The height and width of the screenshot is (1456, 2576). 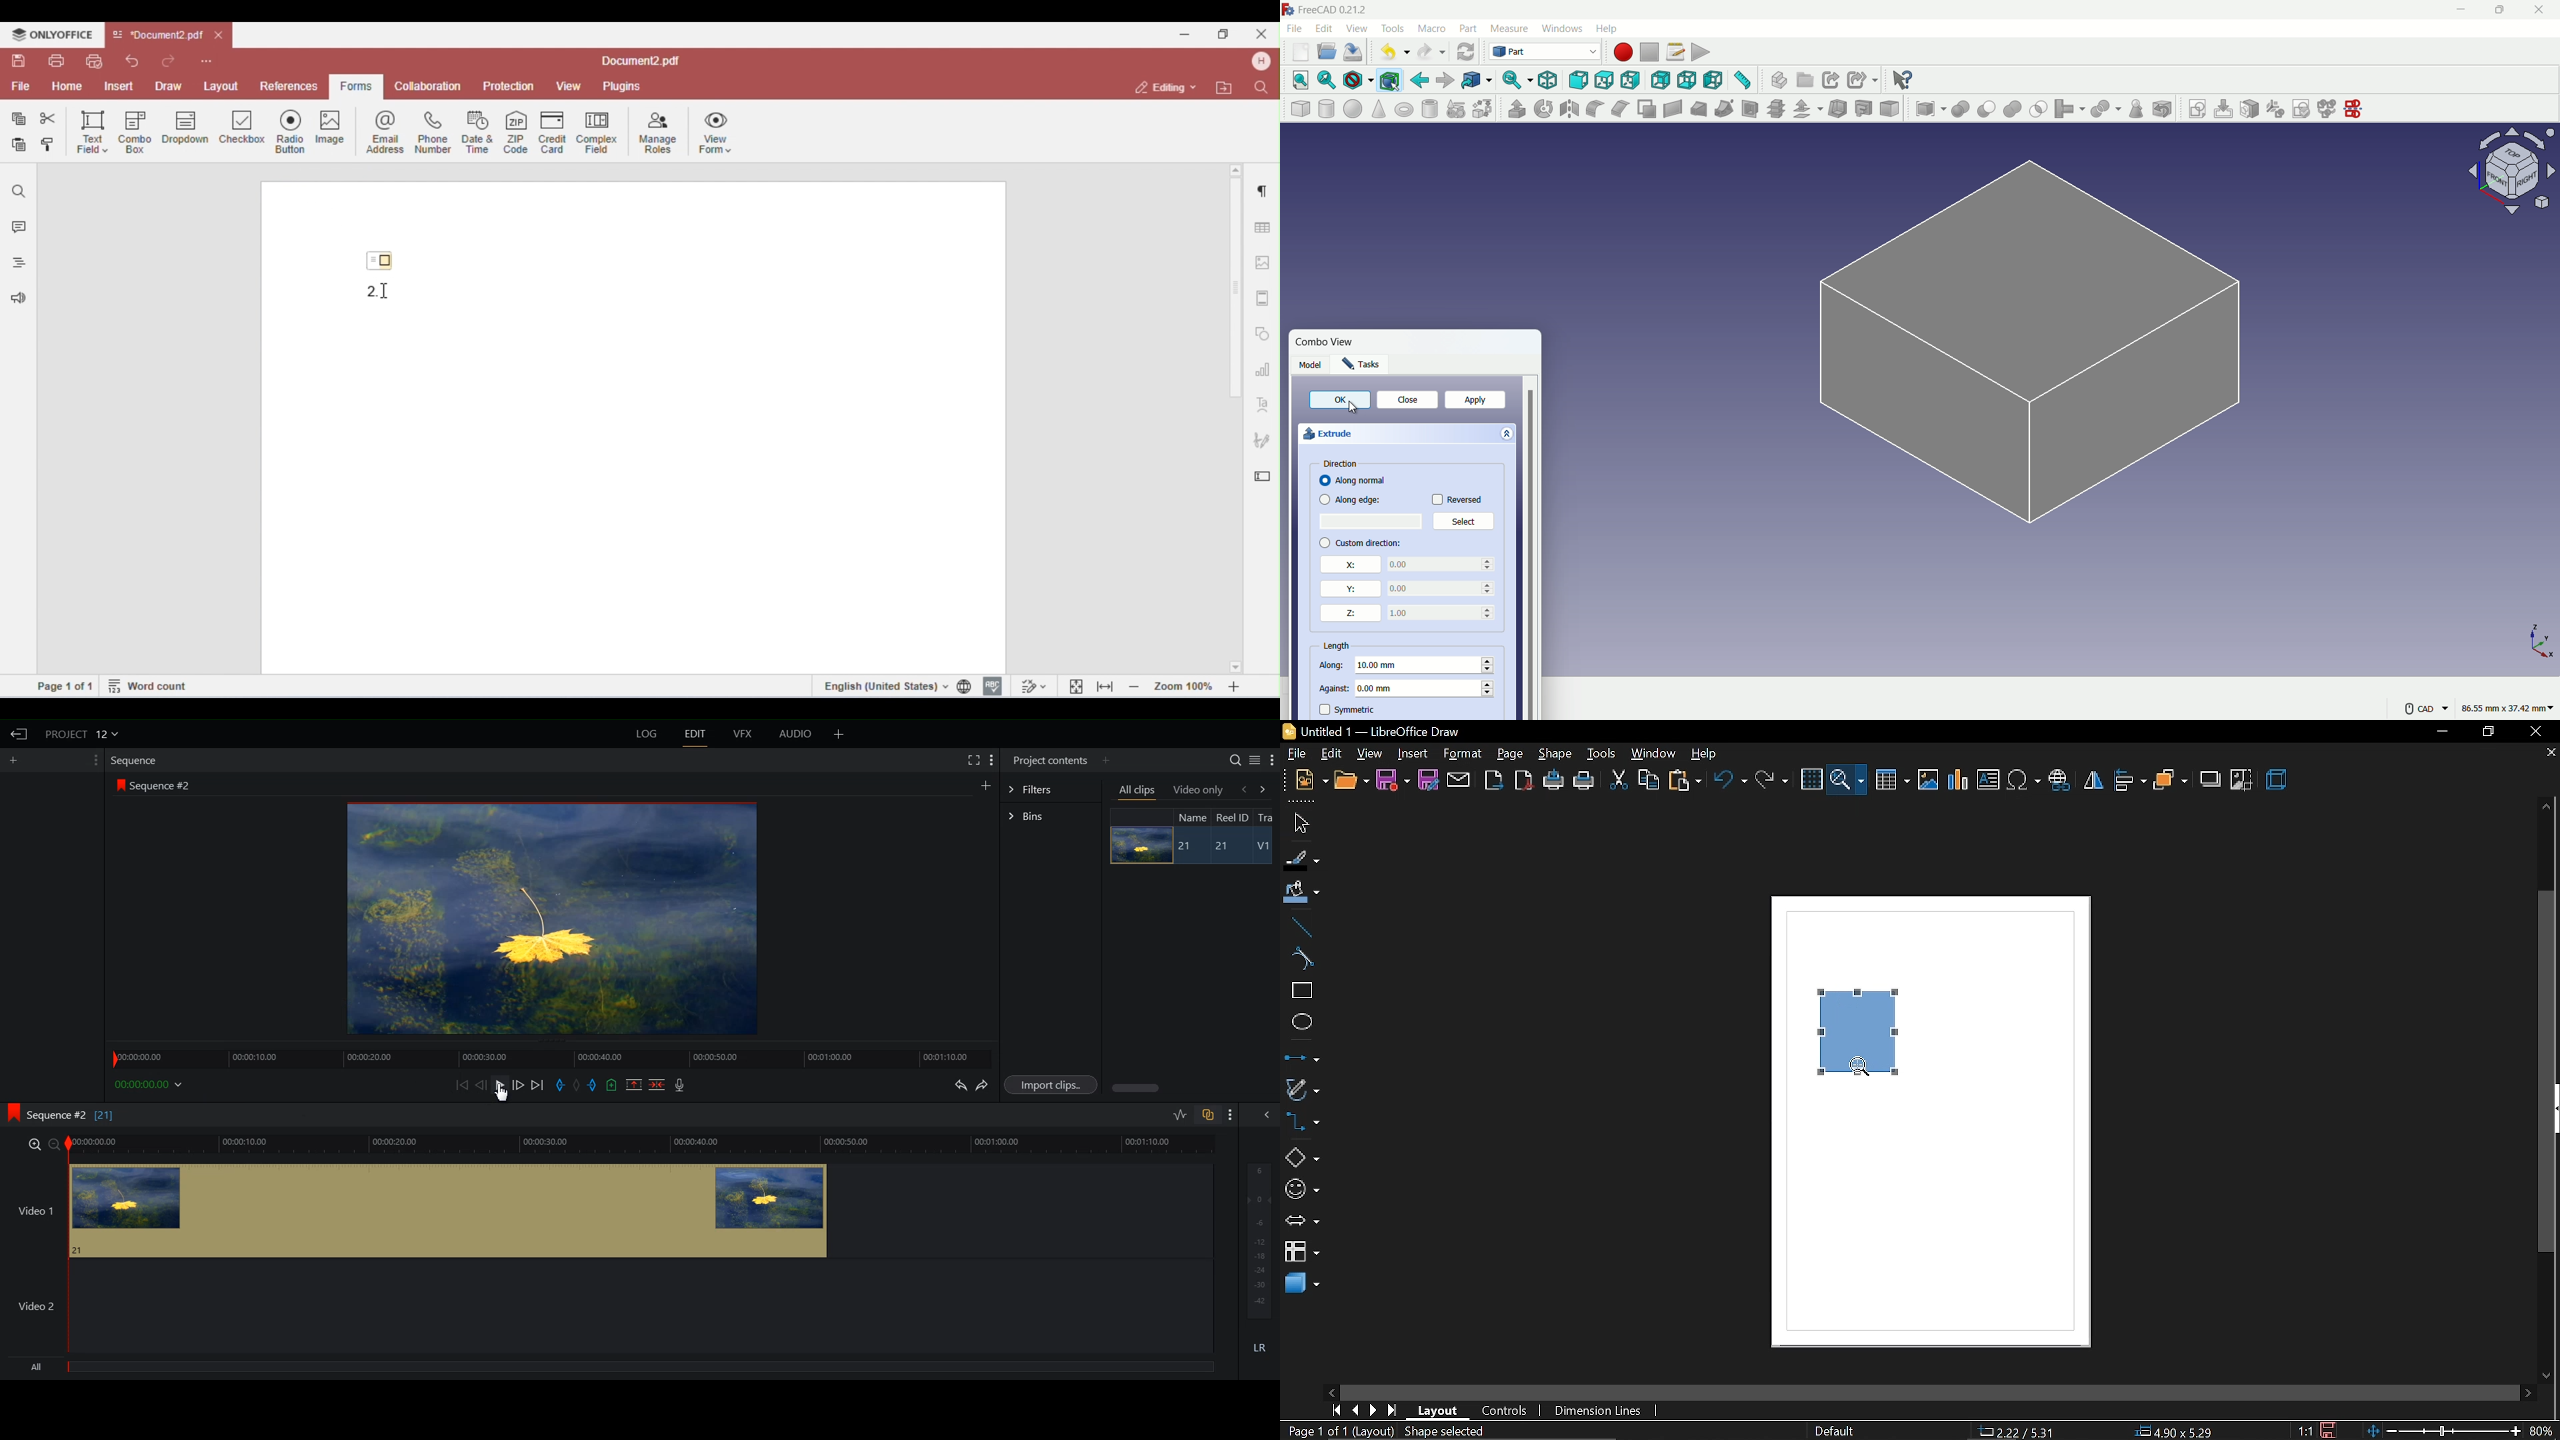 What do you see at coordinates (1298, 927) in the screenshot?
I see `line` at bounding box center [1298, 927].